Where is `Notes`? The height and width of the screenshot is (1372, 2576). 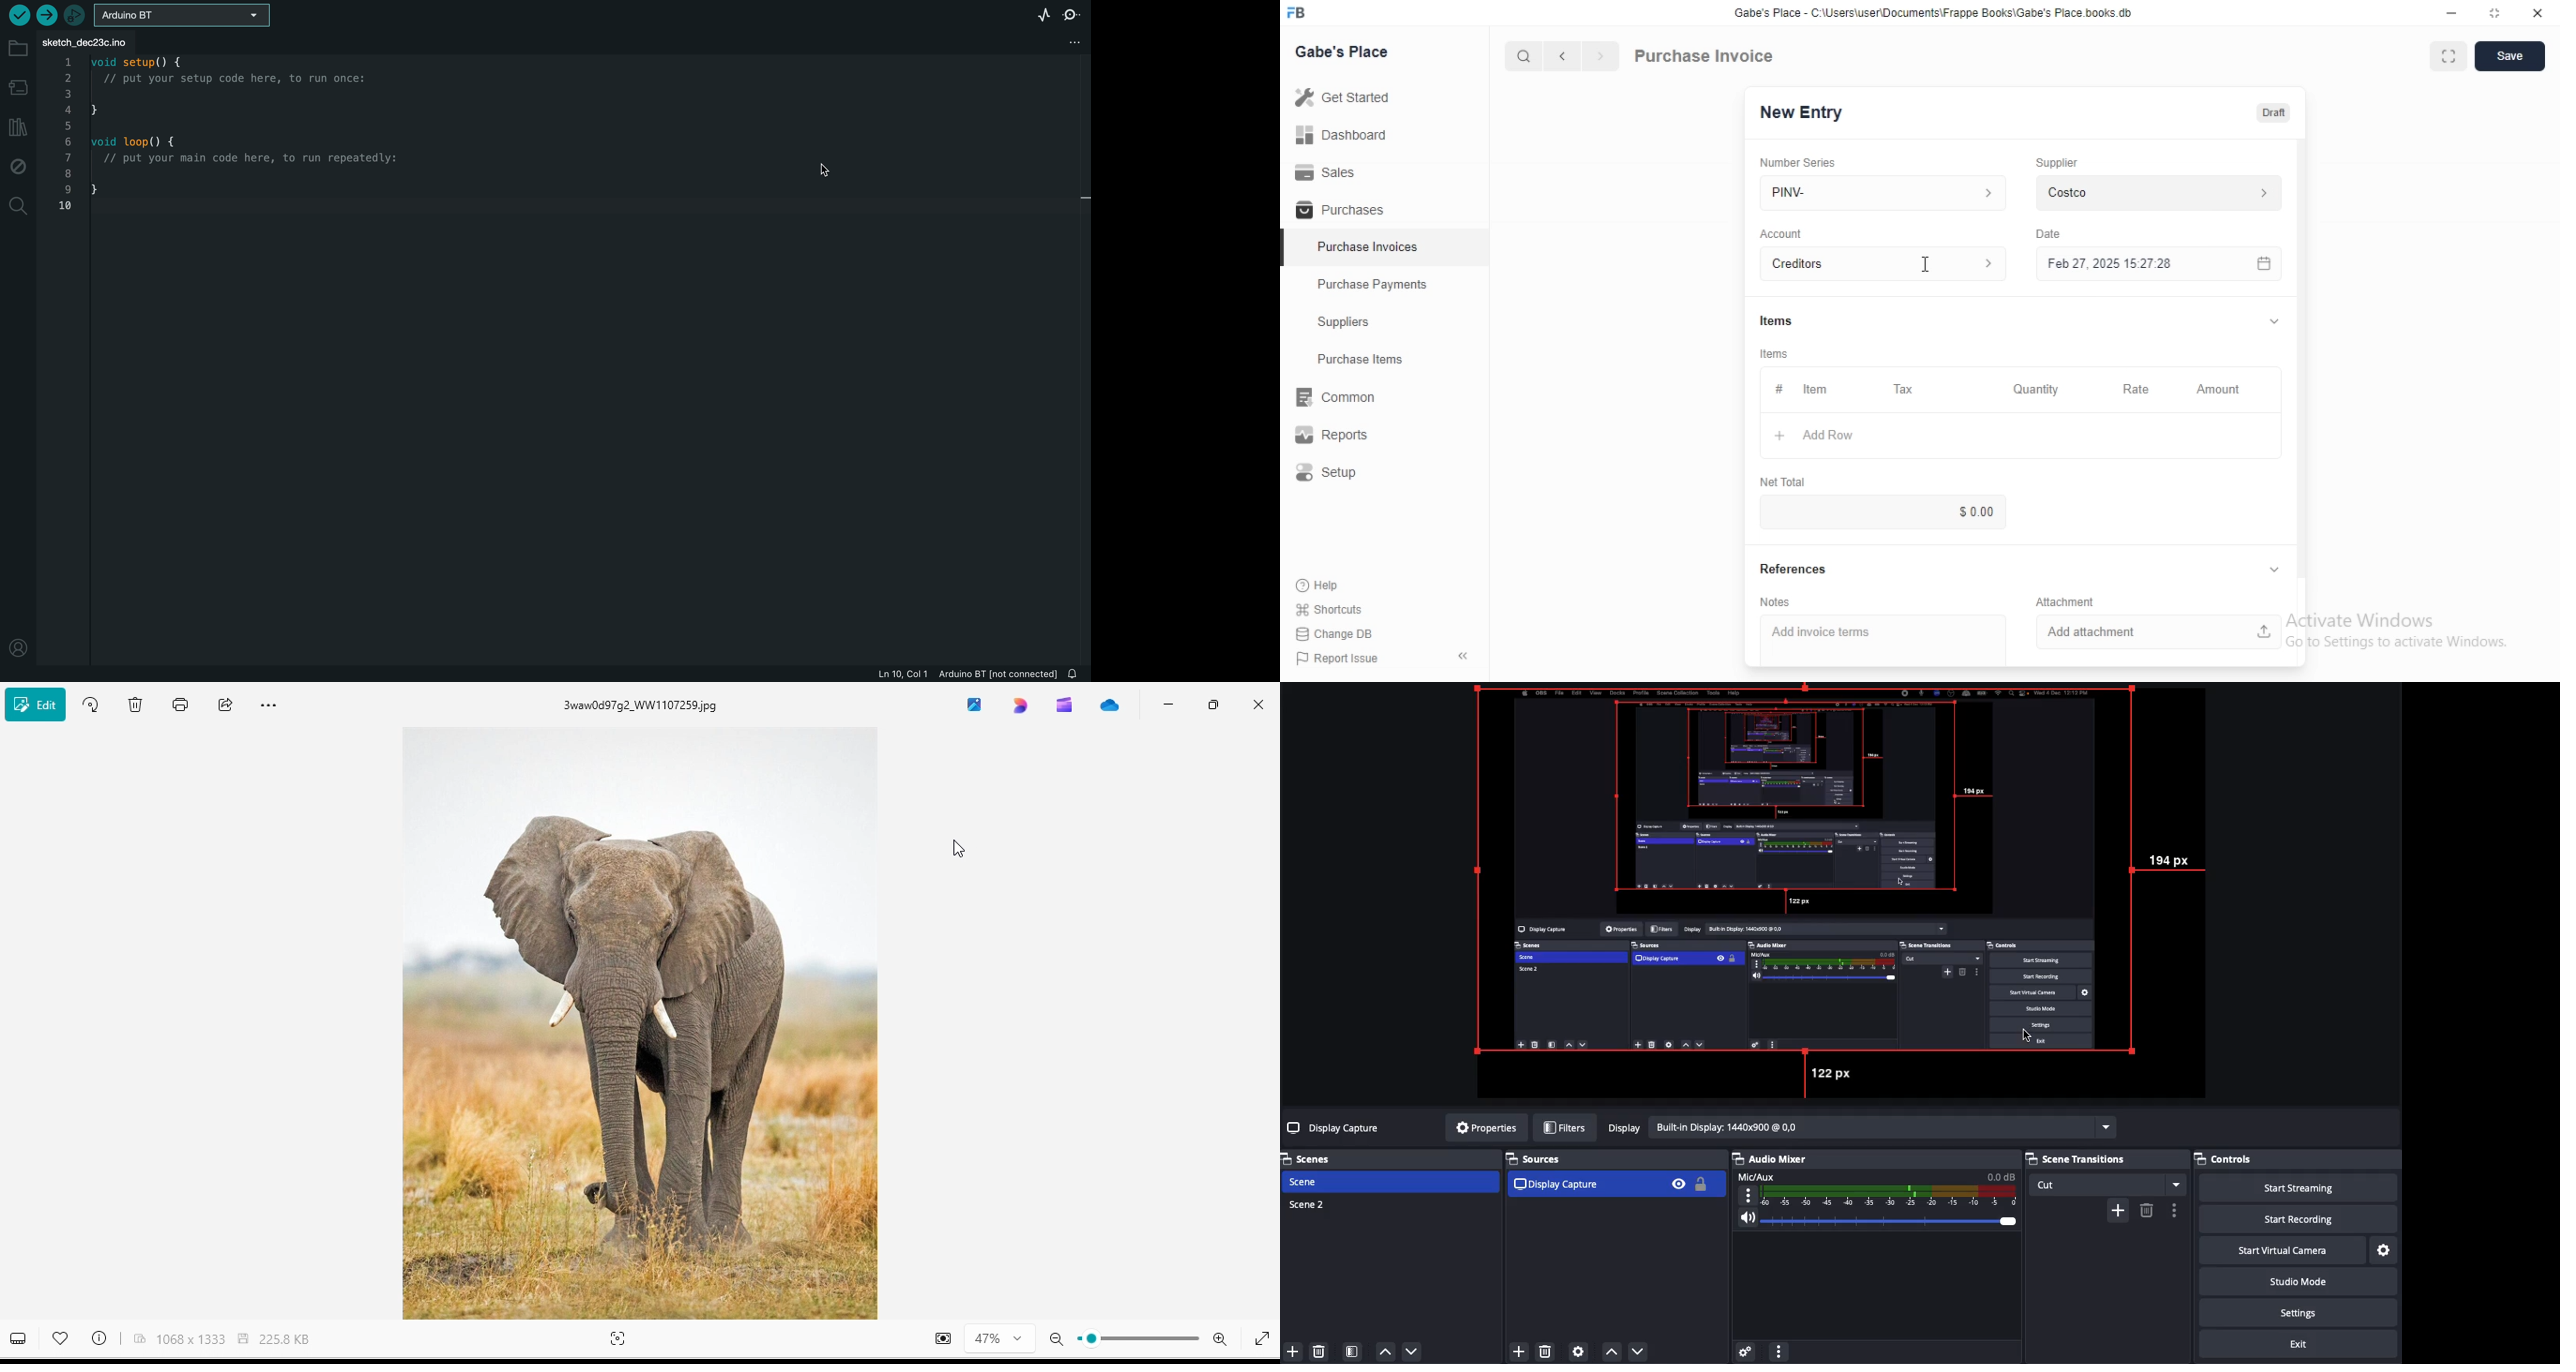
Notes is located at coordinates (1775, 602).